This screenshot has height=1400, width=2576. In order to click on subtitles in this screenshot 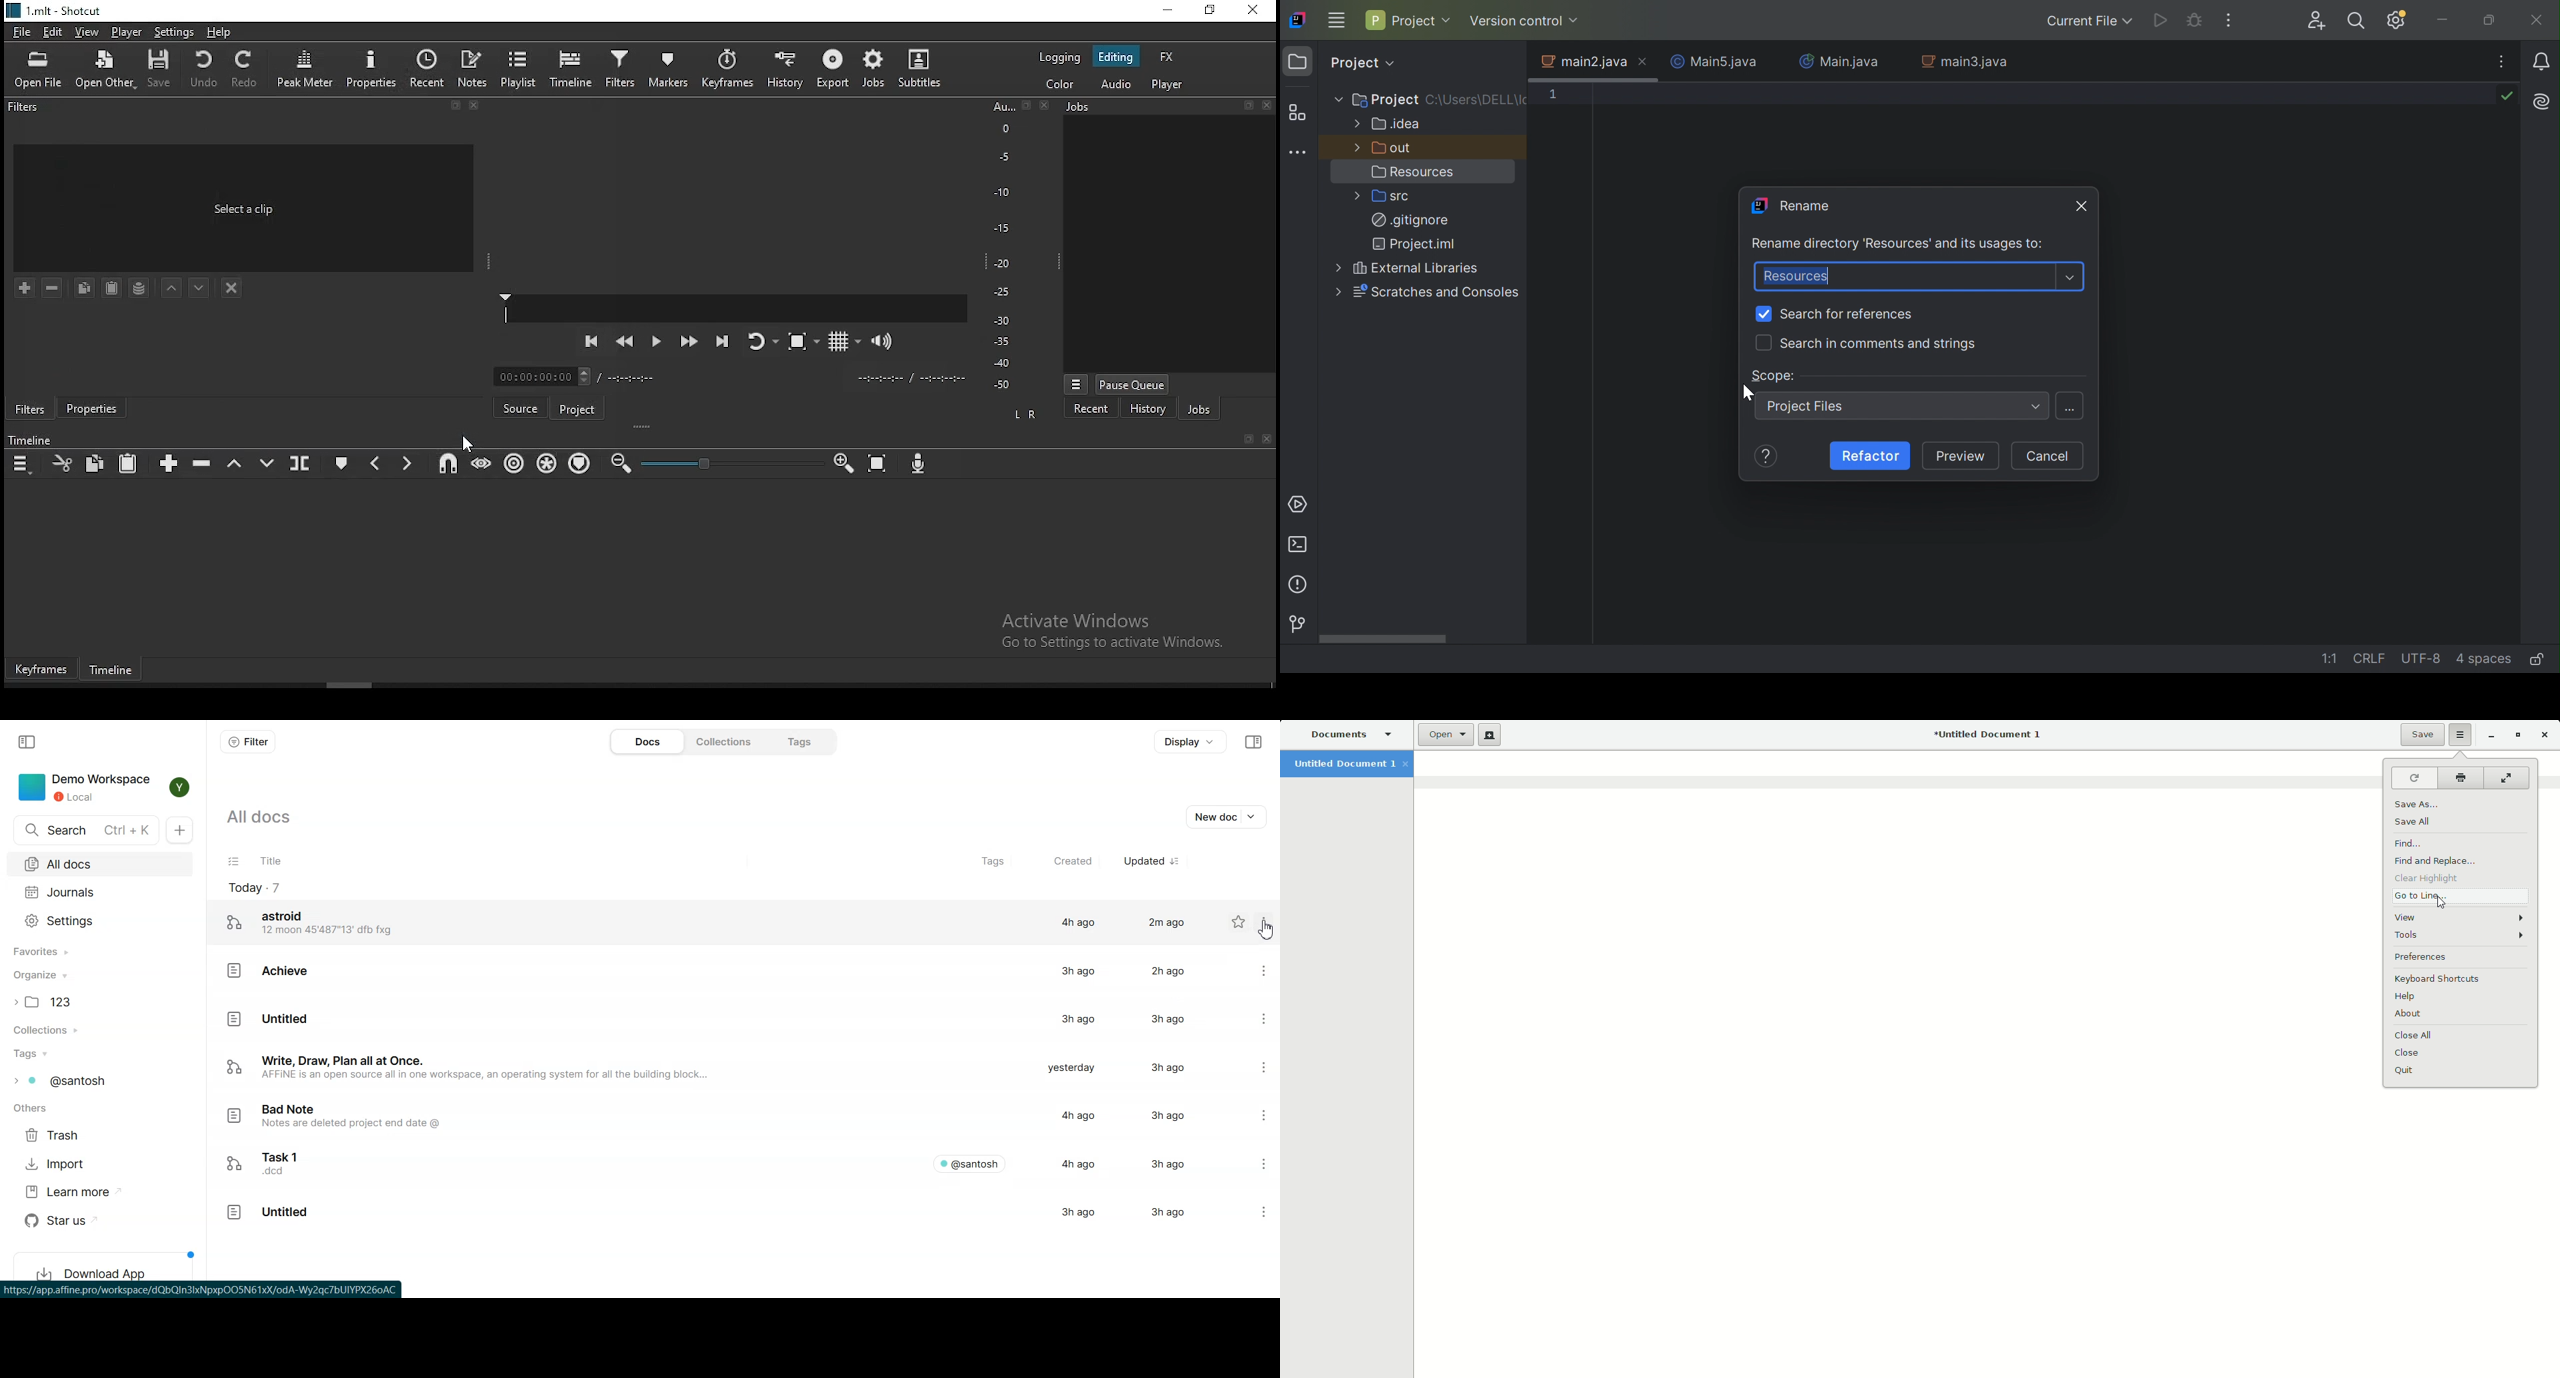, I will do `click(924, 68)`.